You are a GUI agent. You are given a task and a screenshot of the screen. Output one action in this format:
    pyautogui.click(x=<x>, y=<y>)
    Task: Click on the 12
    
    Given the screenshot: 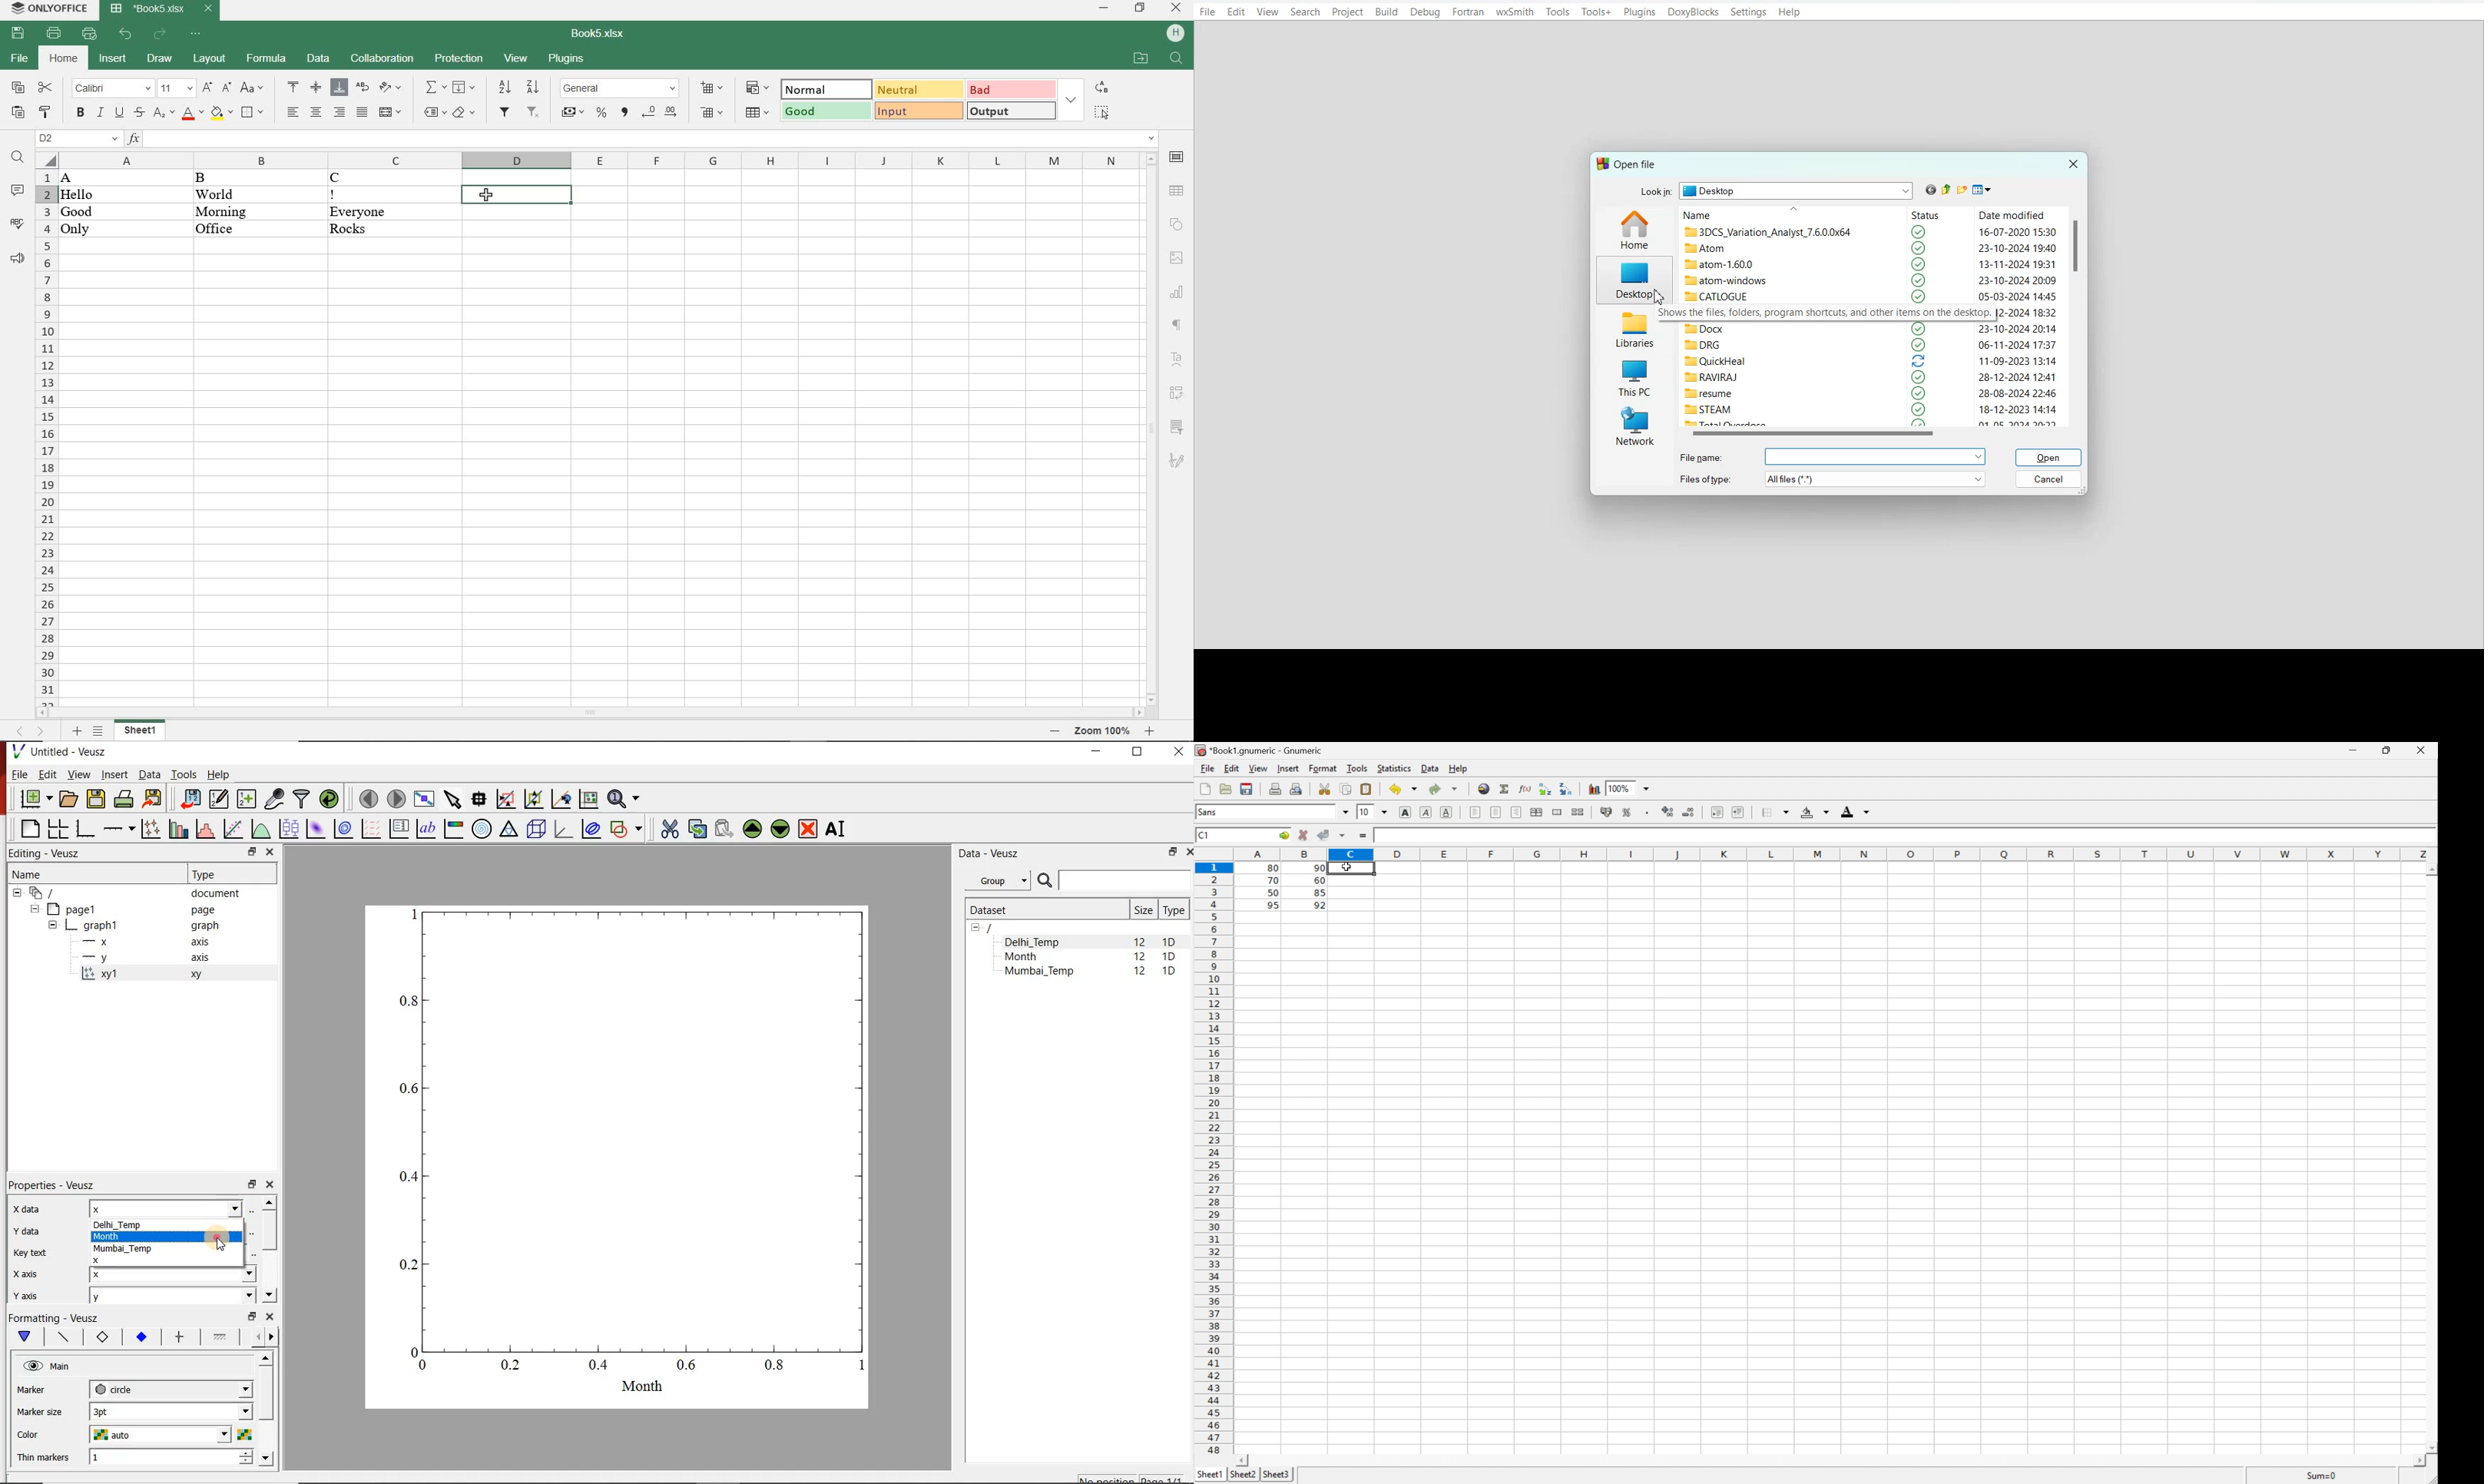 What is the action you would take?
    pyautogui.click(x=1141, y=973)
    